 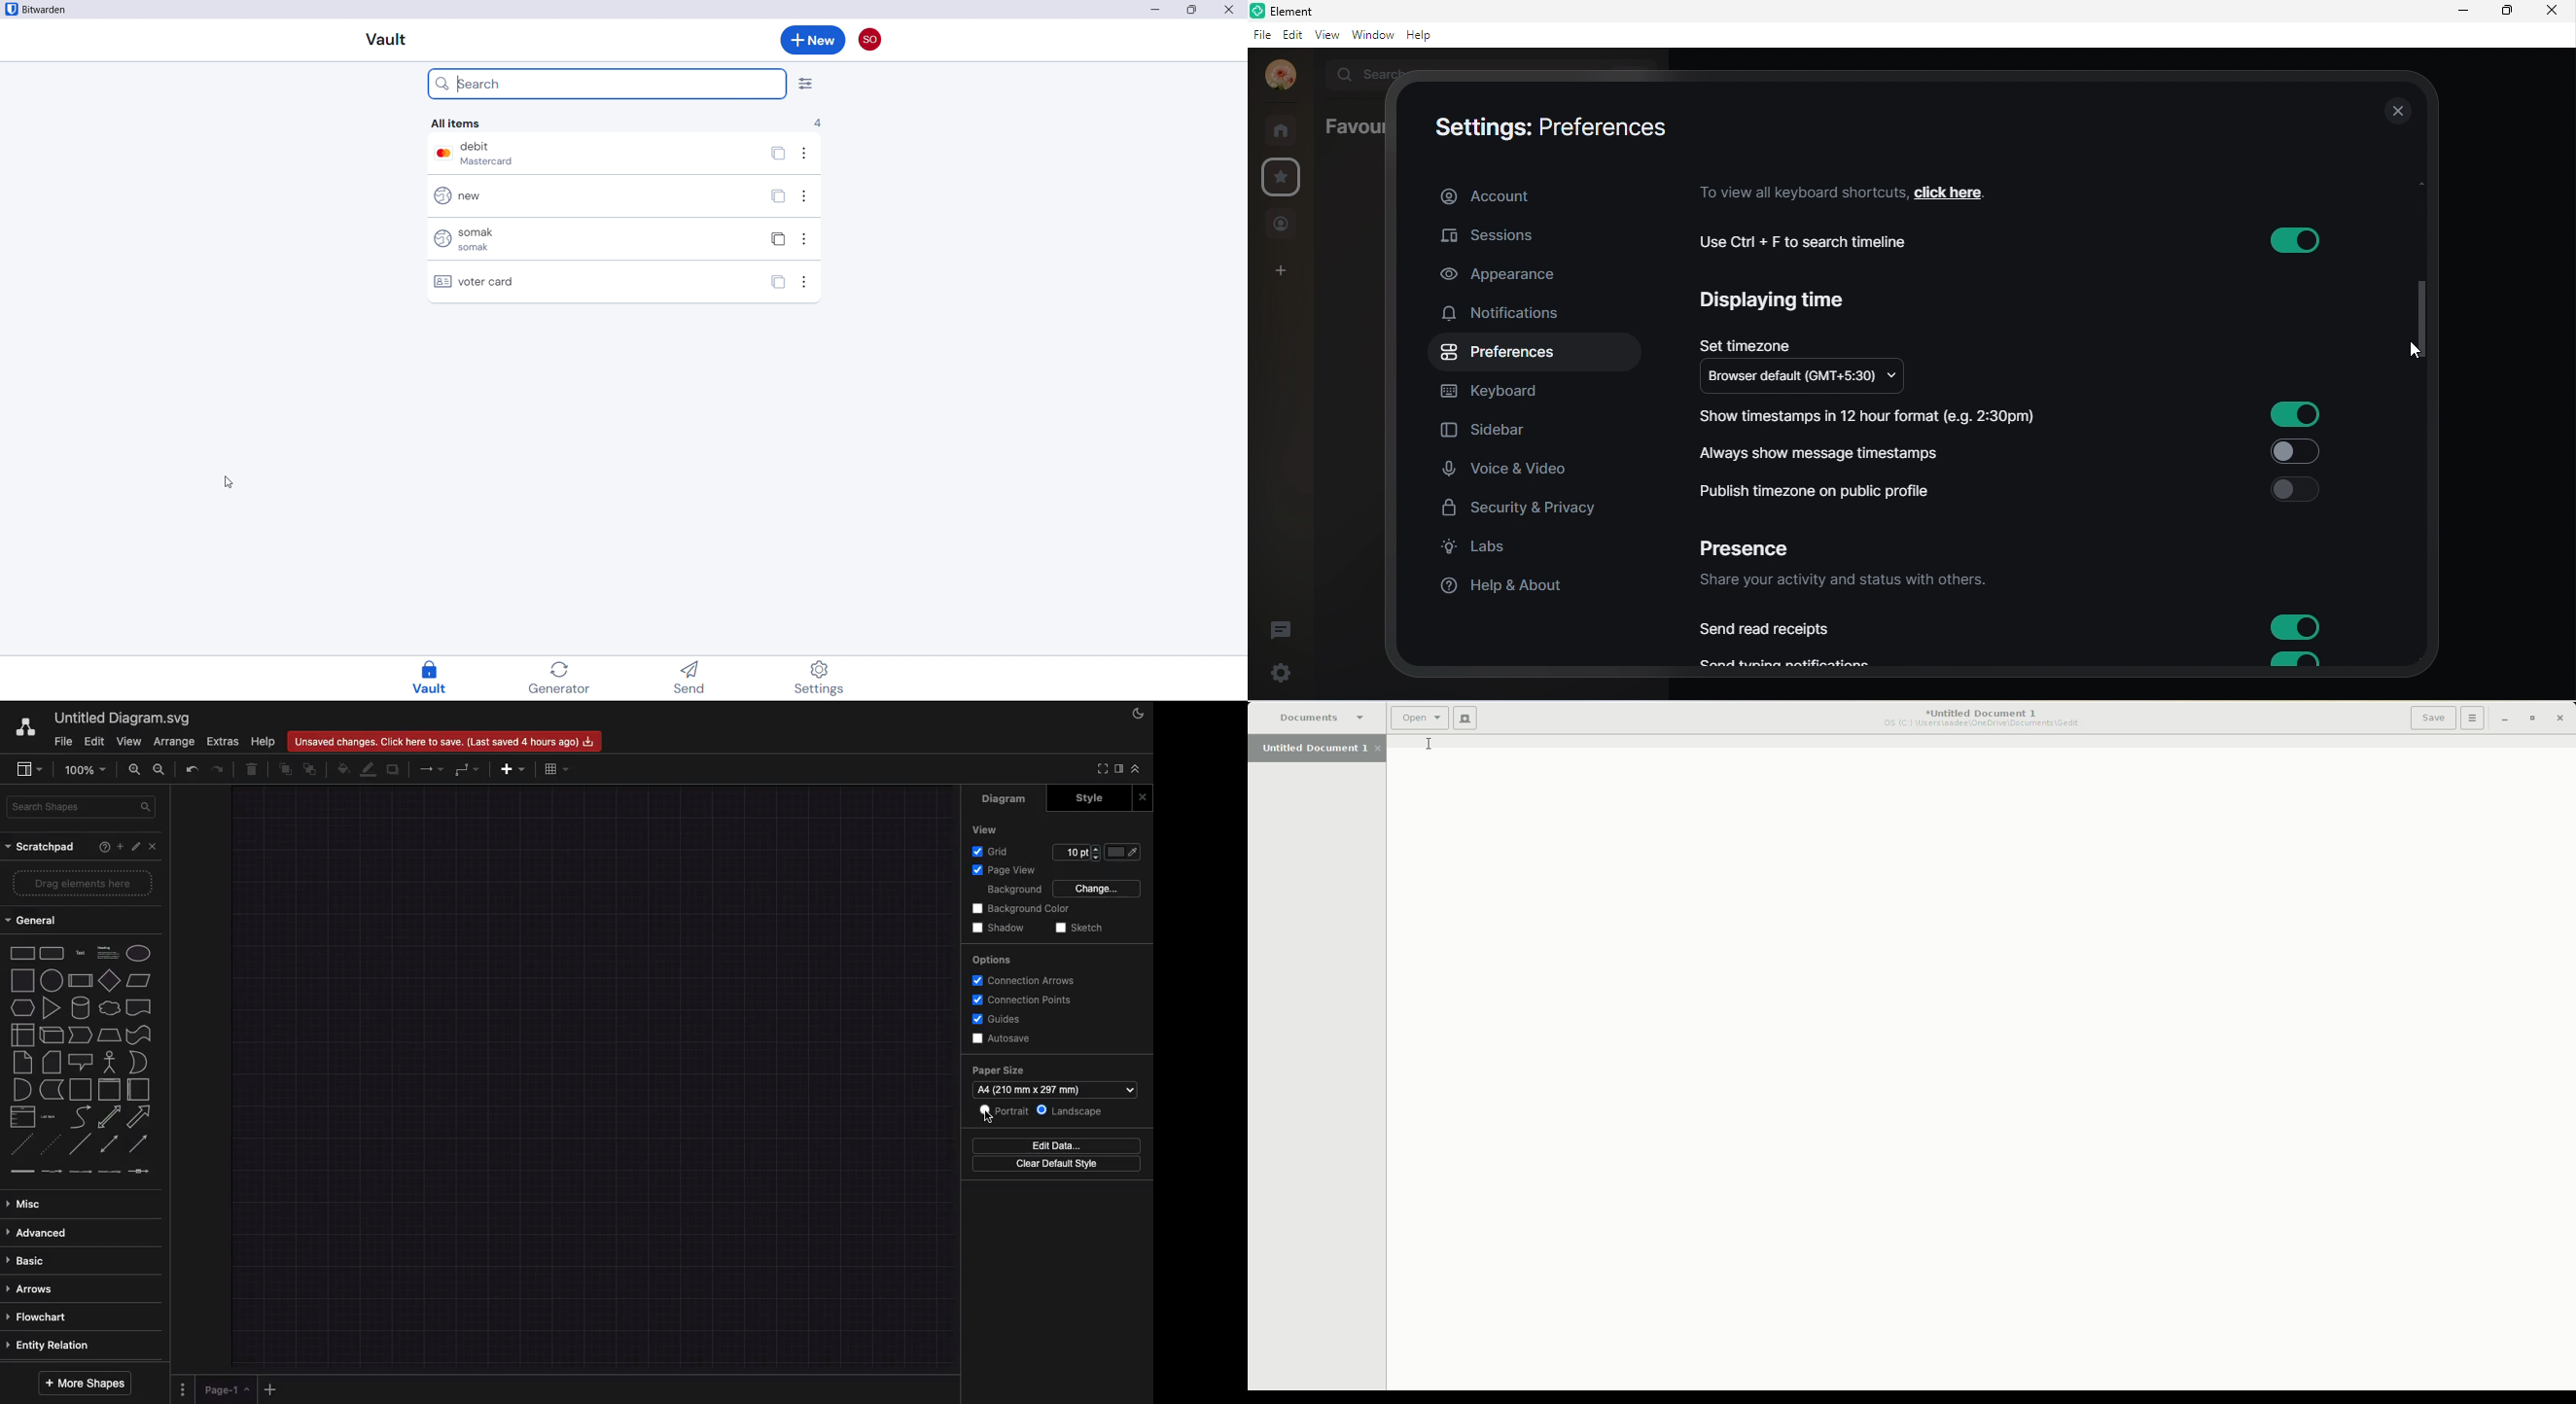 I want to click on Connection points, so click(x=1026, y=1002).